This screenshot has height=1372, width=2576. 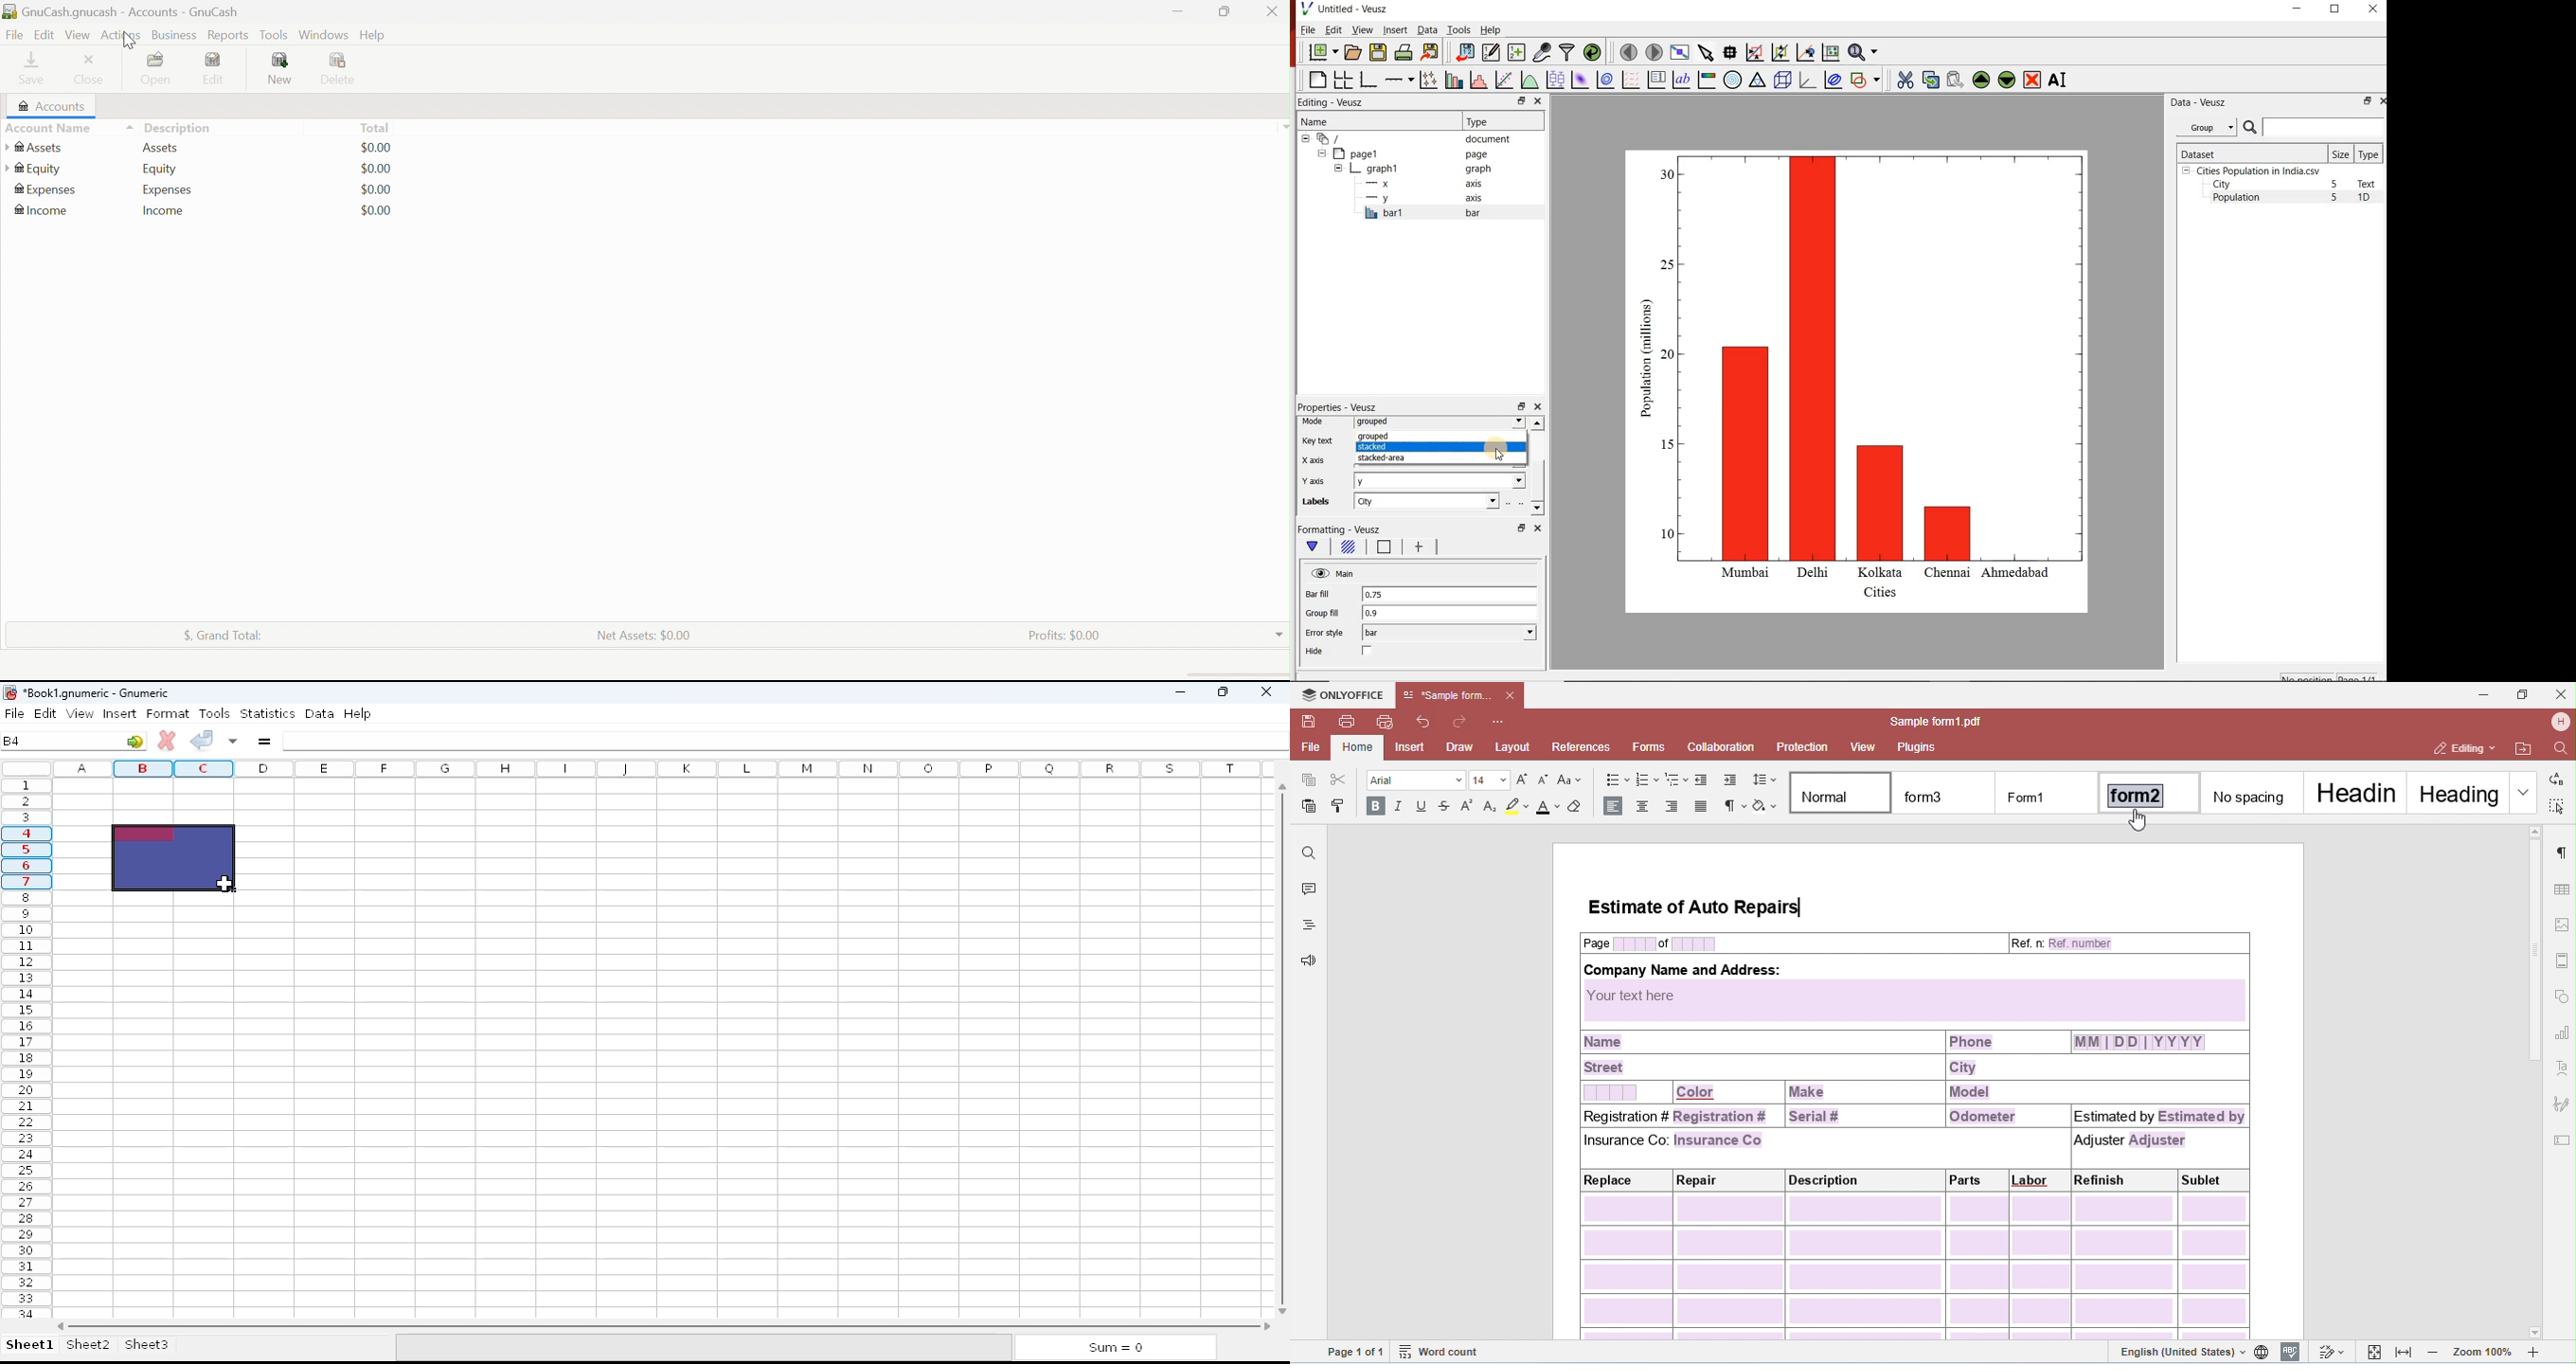 I want to click on add a shape to the plot, so click(x=1866, y=79).